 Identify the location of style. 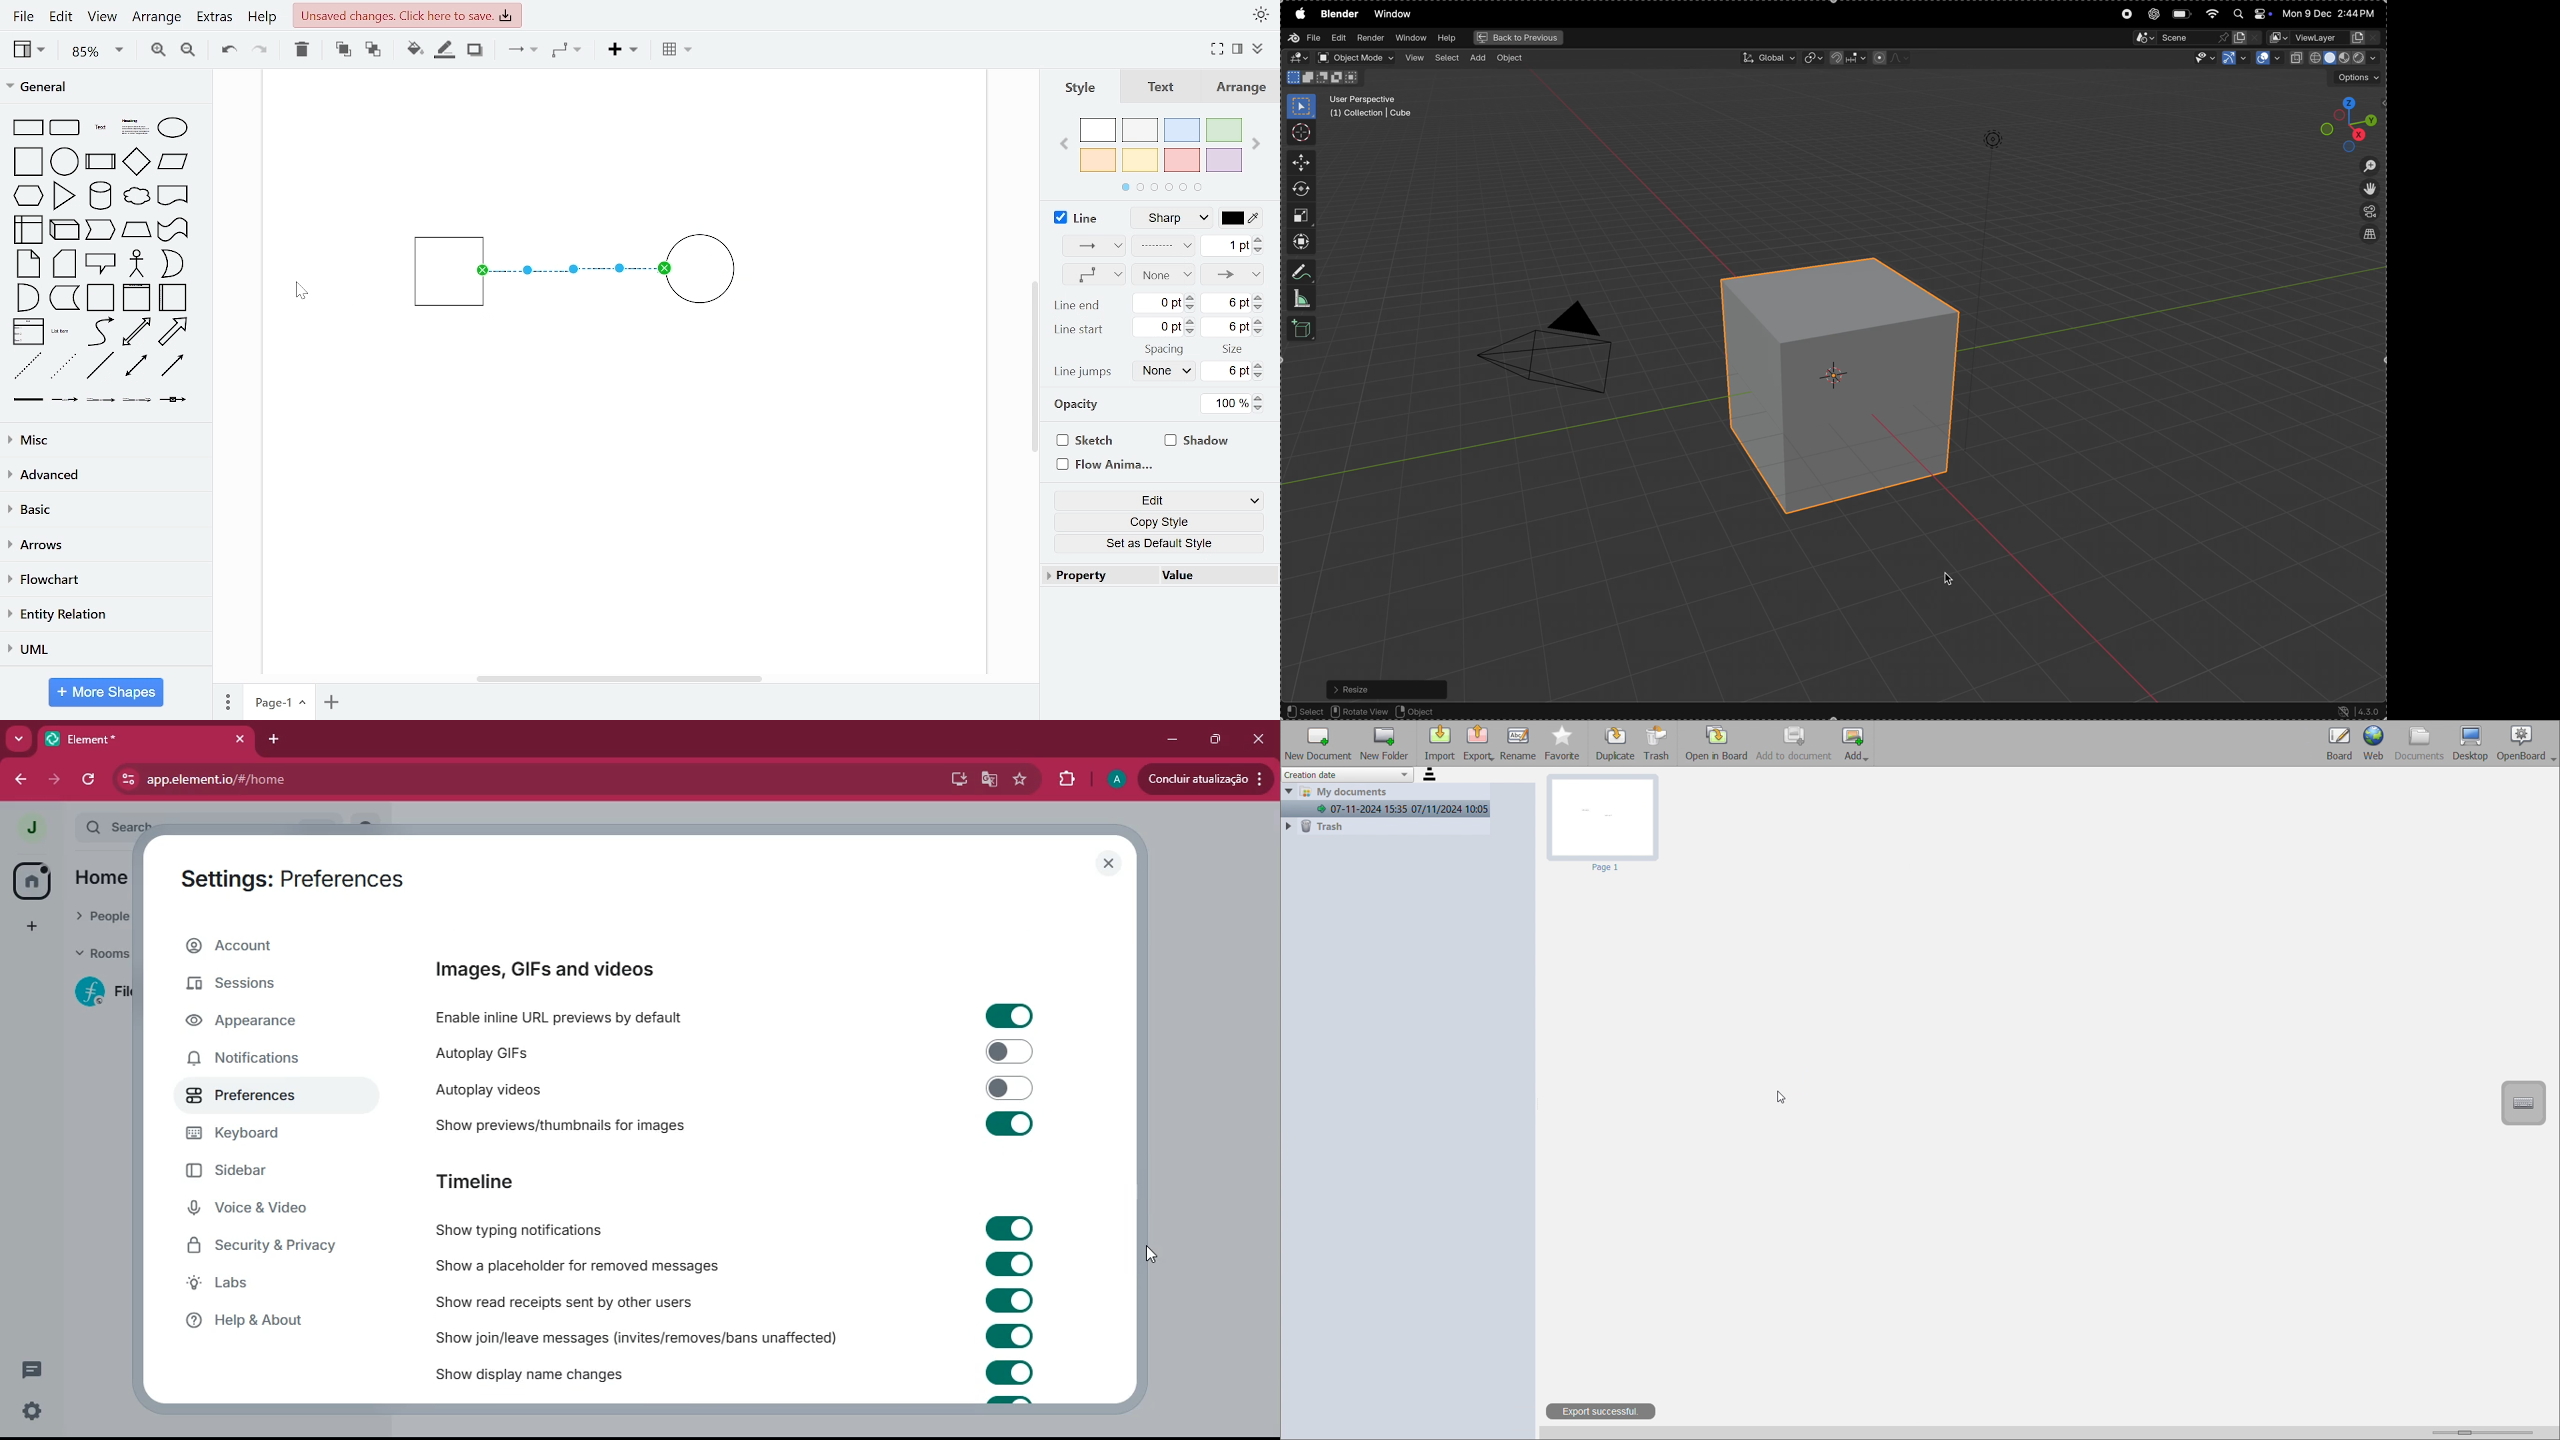
(1081, 89).